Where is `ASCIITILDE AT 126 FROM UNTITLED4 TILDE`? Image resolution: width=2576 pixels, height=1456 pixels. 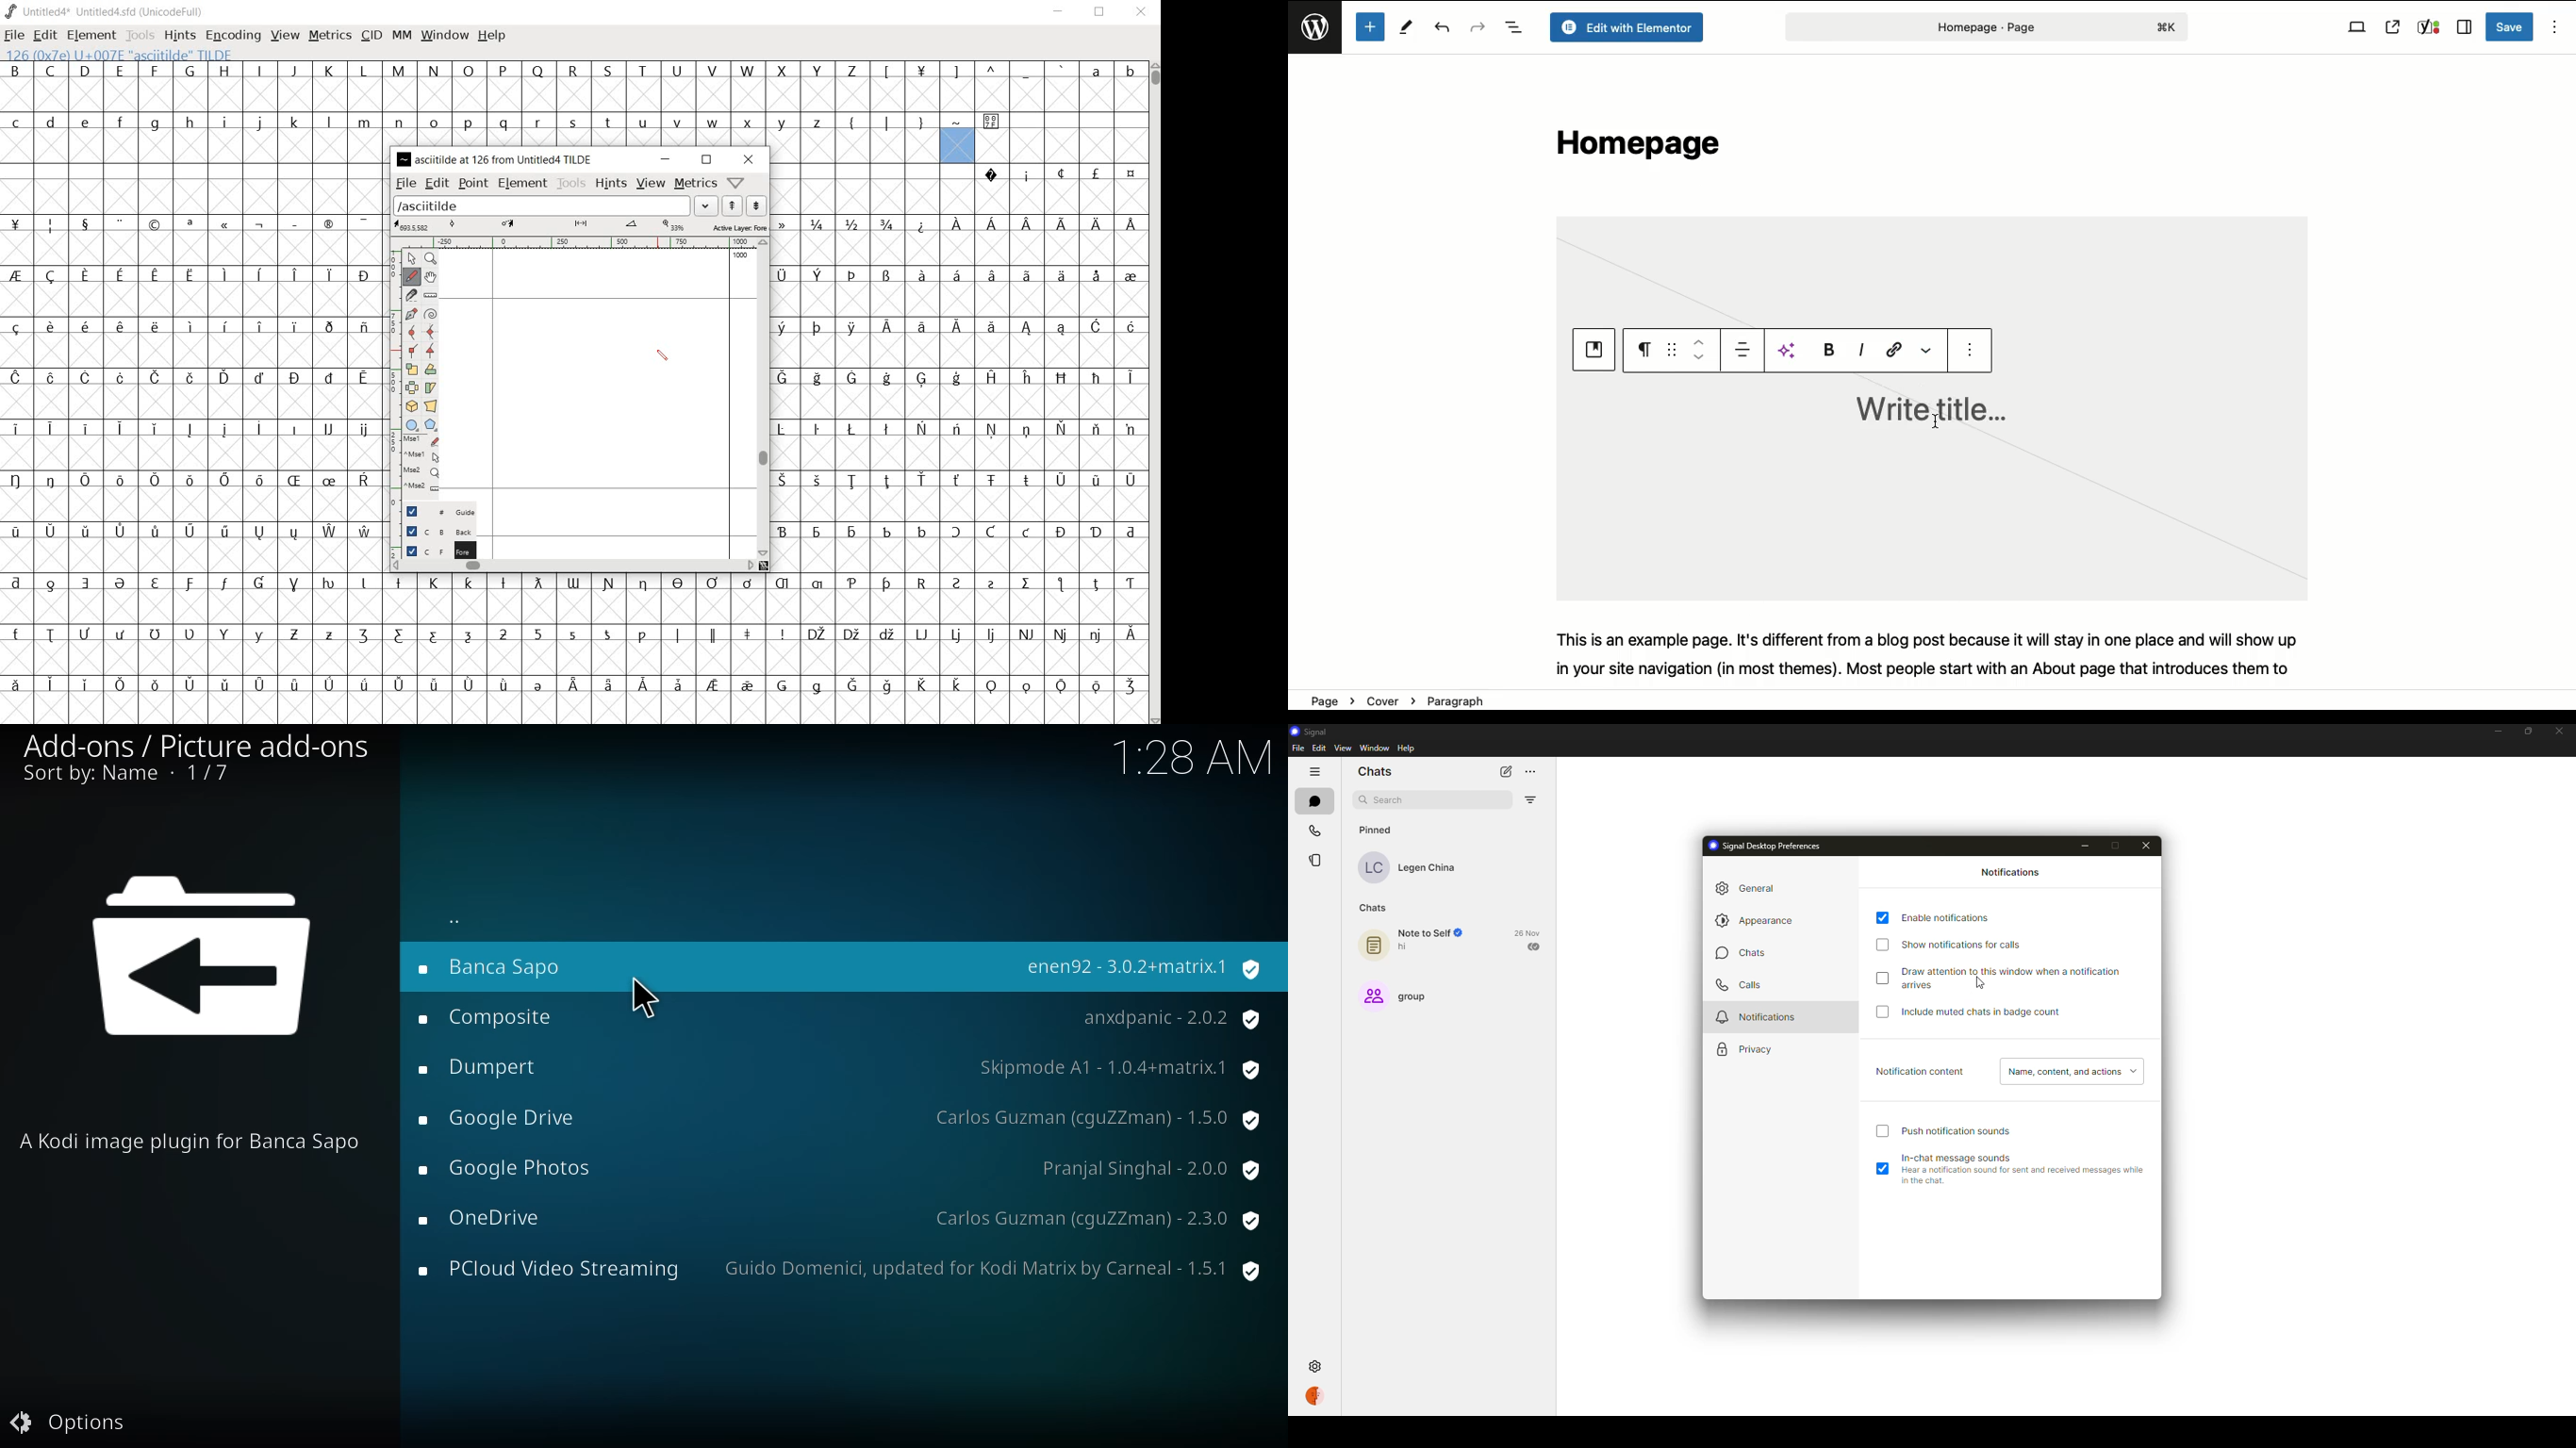 ASCIITILDE AT 126 FROM UNTITLED4 TILDE is located at coordinates (497, 158).